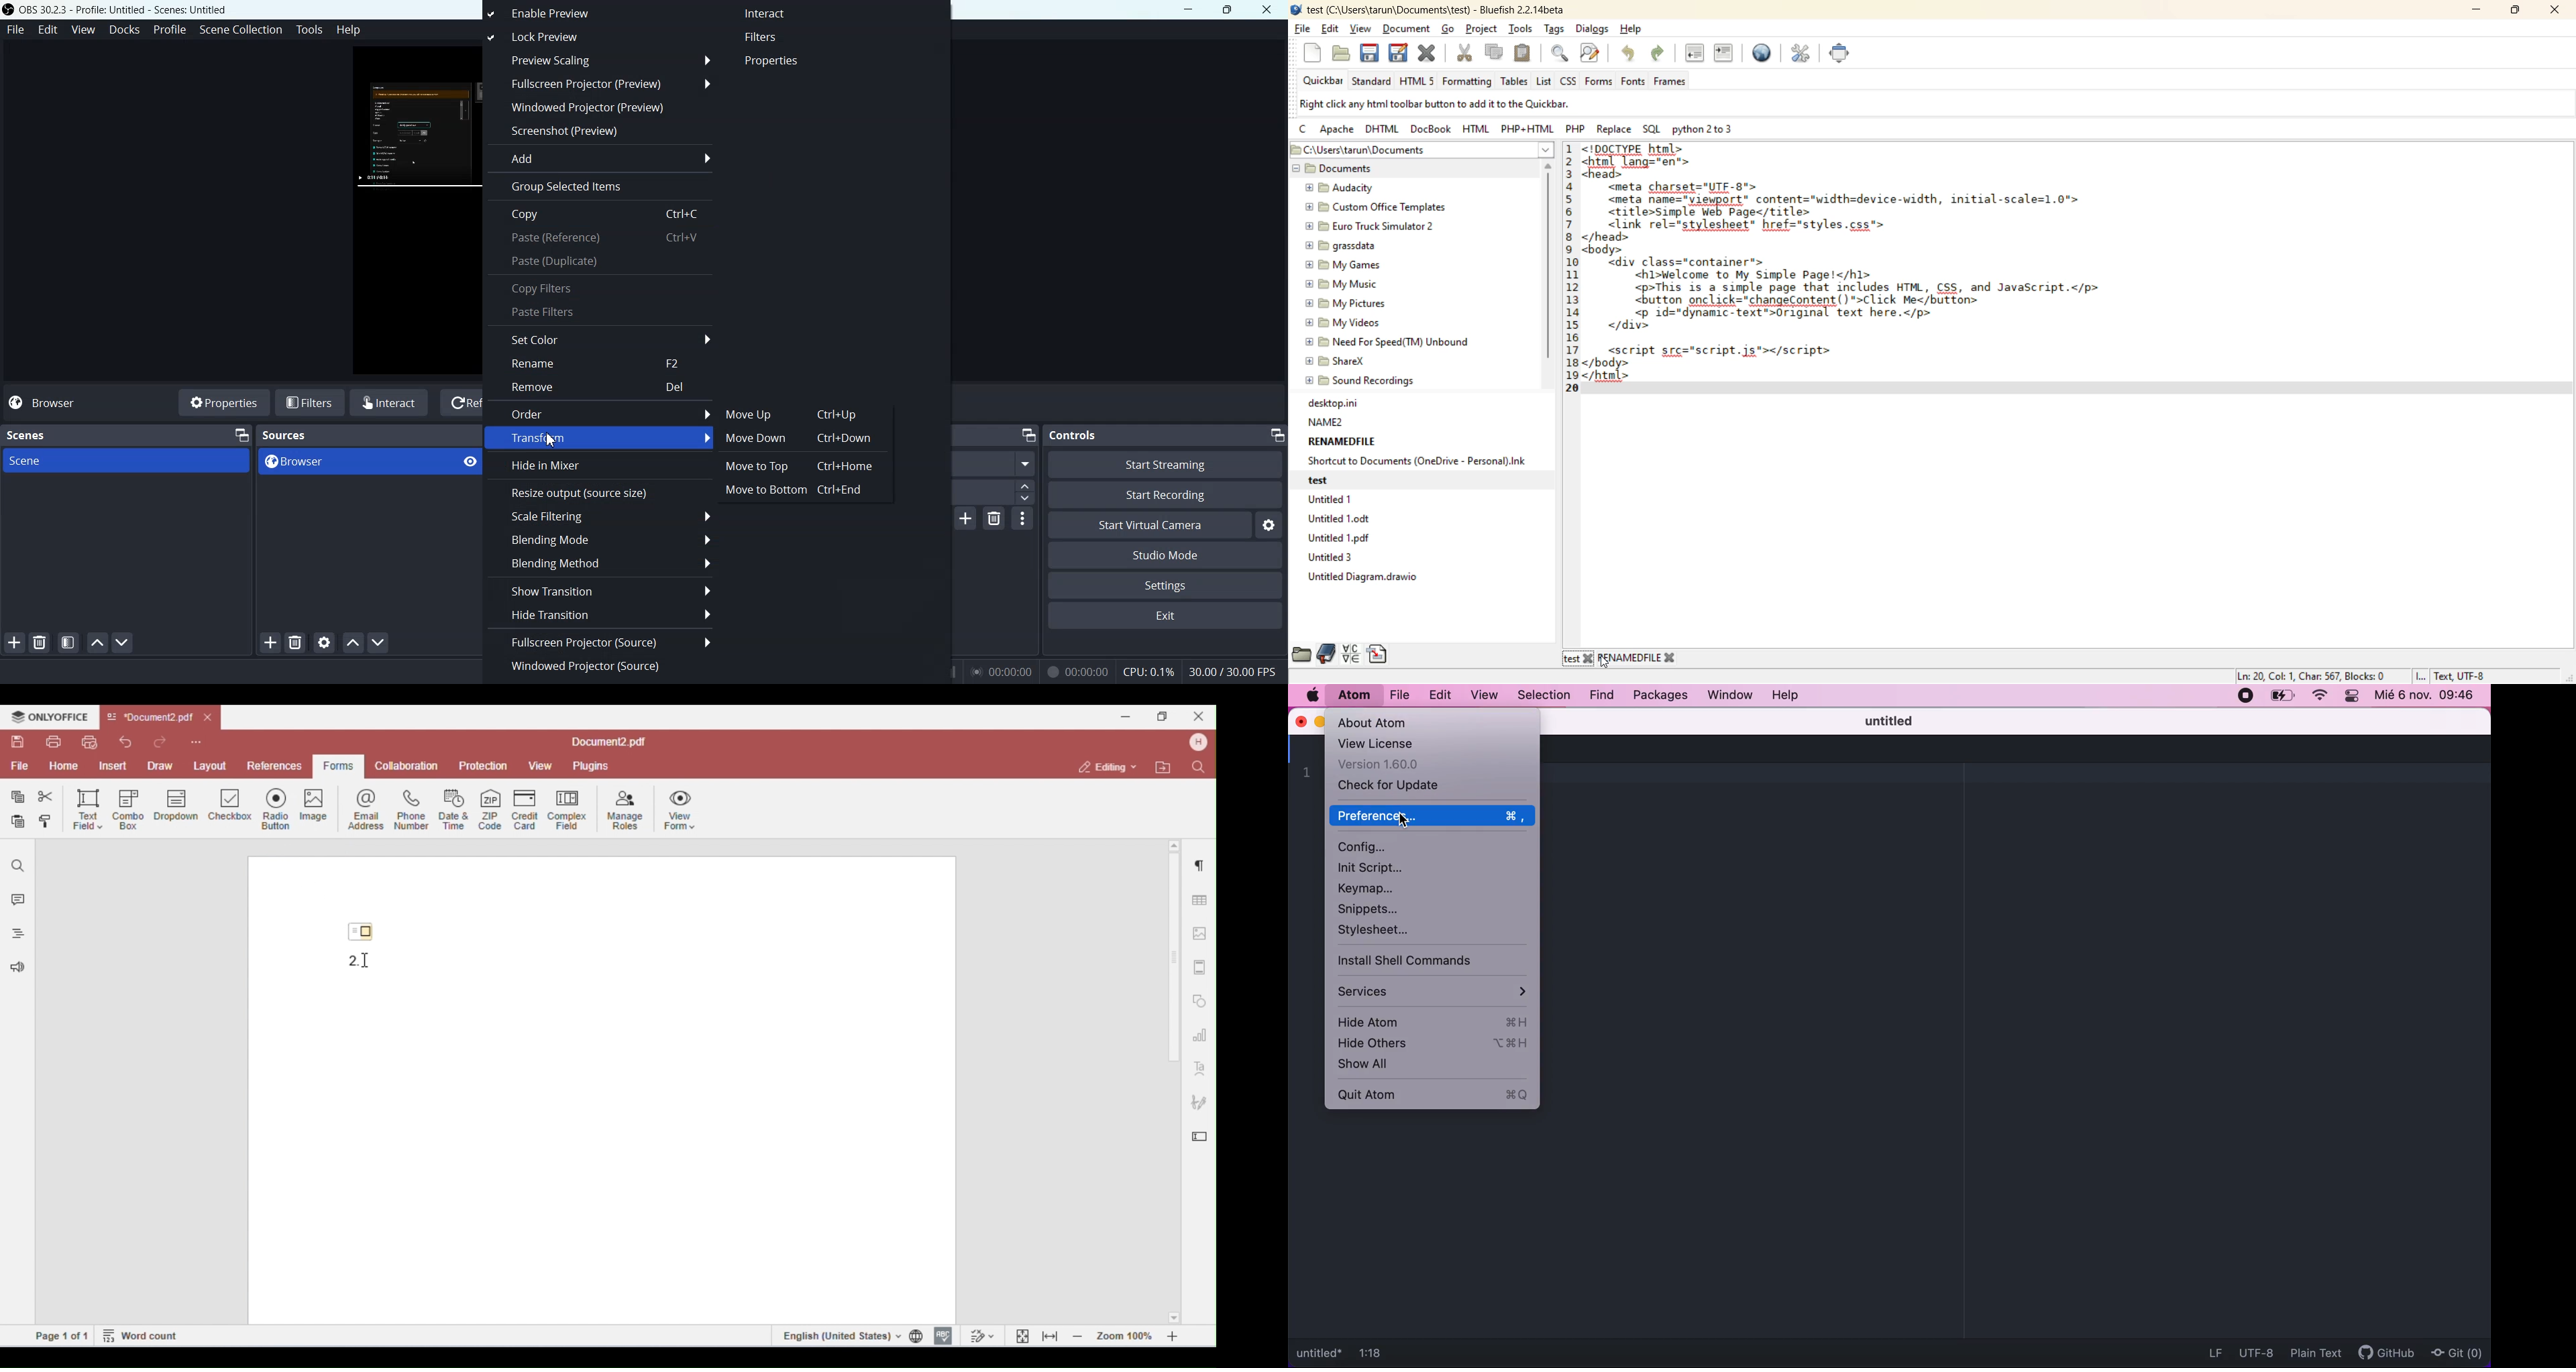 The width and height of the screenshot is (2576, 1372). Describe the element at coordinates (68, 642) in the screenshot. I see `Open scene Filter` at that location.